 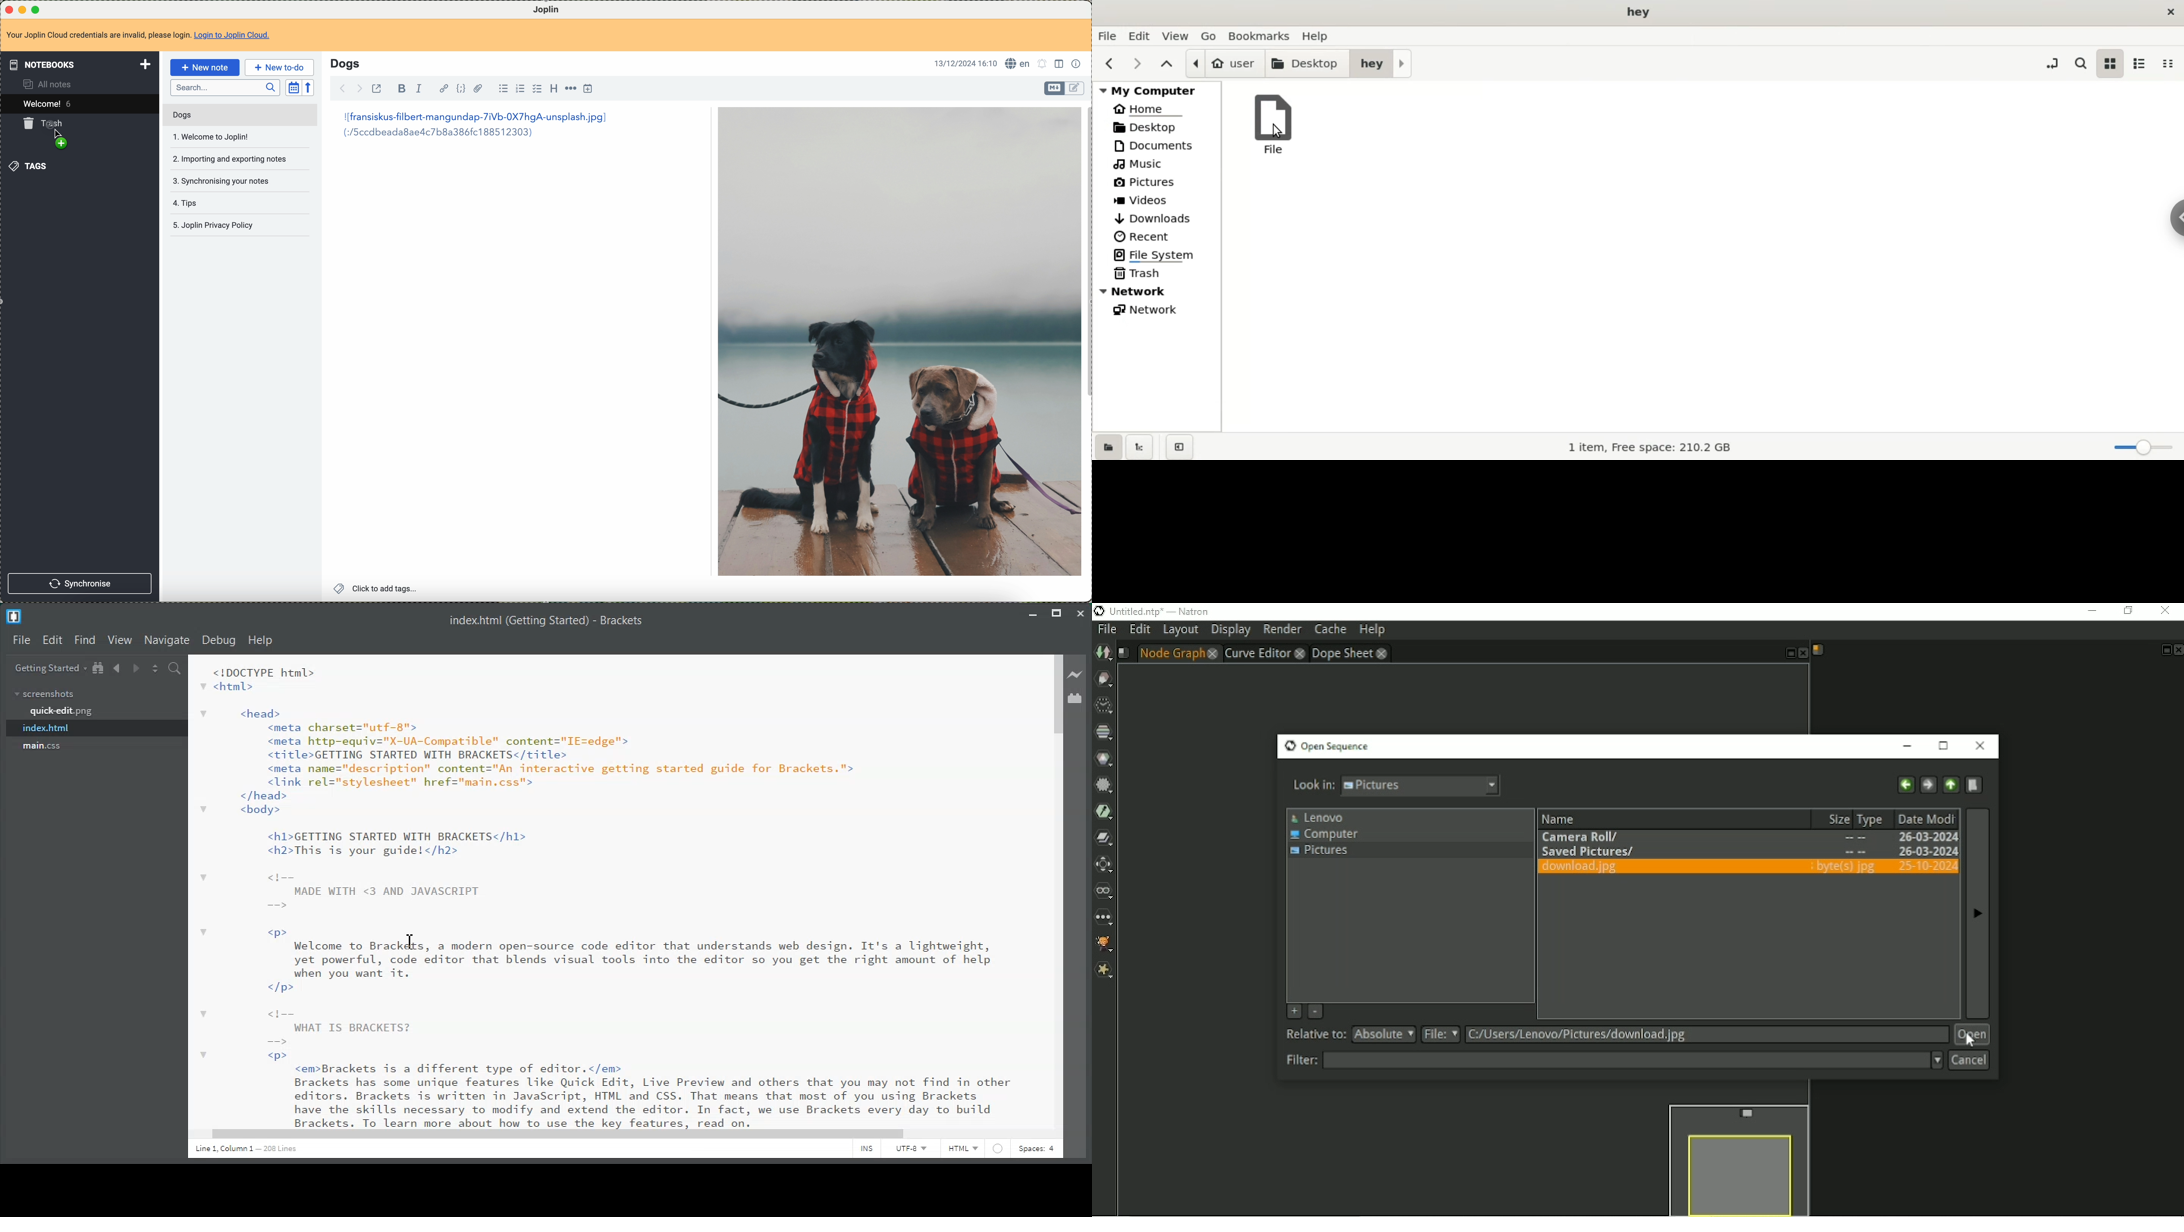 What do you see at coordinates (1075, 87) in the screenshot?
I see `toggle editor` at bounding box center [1075, 87].